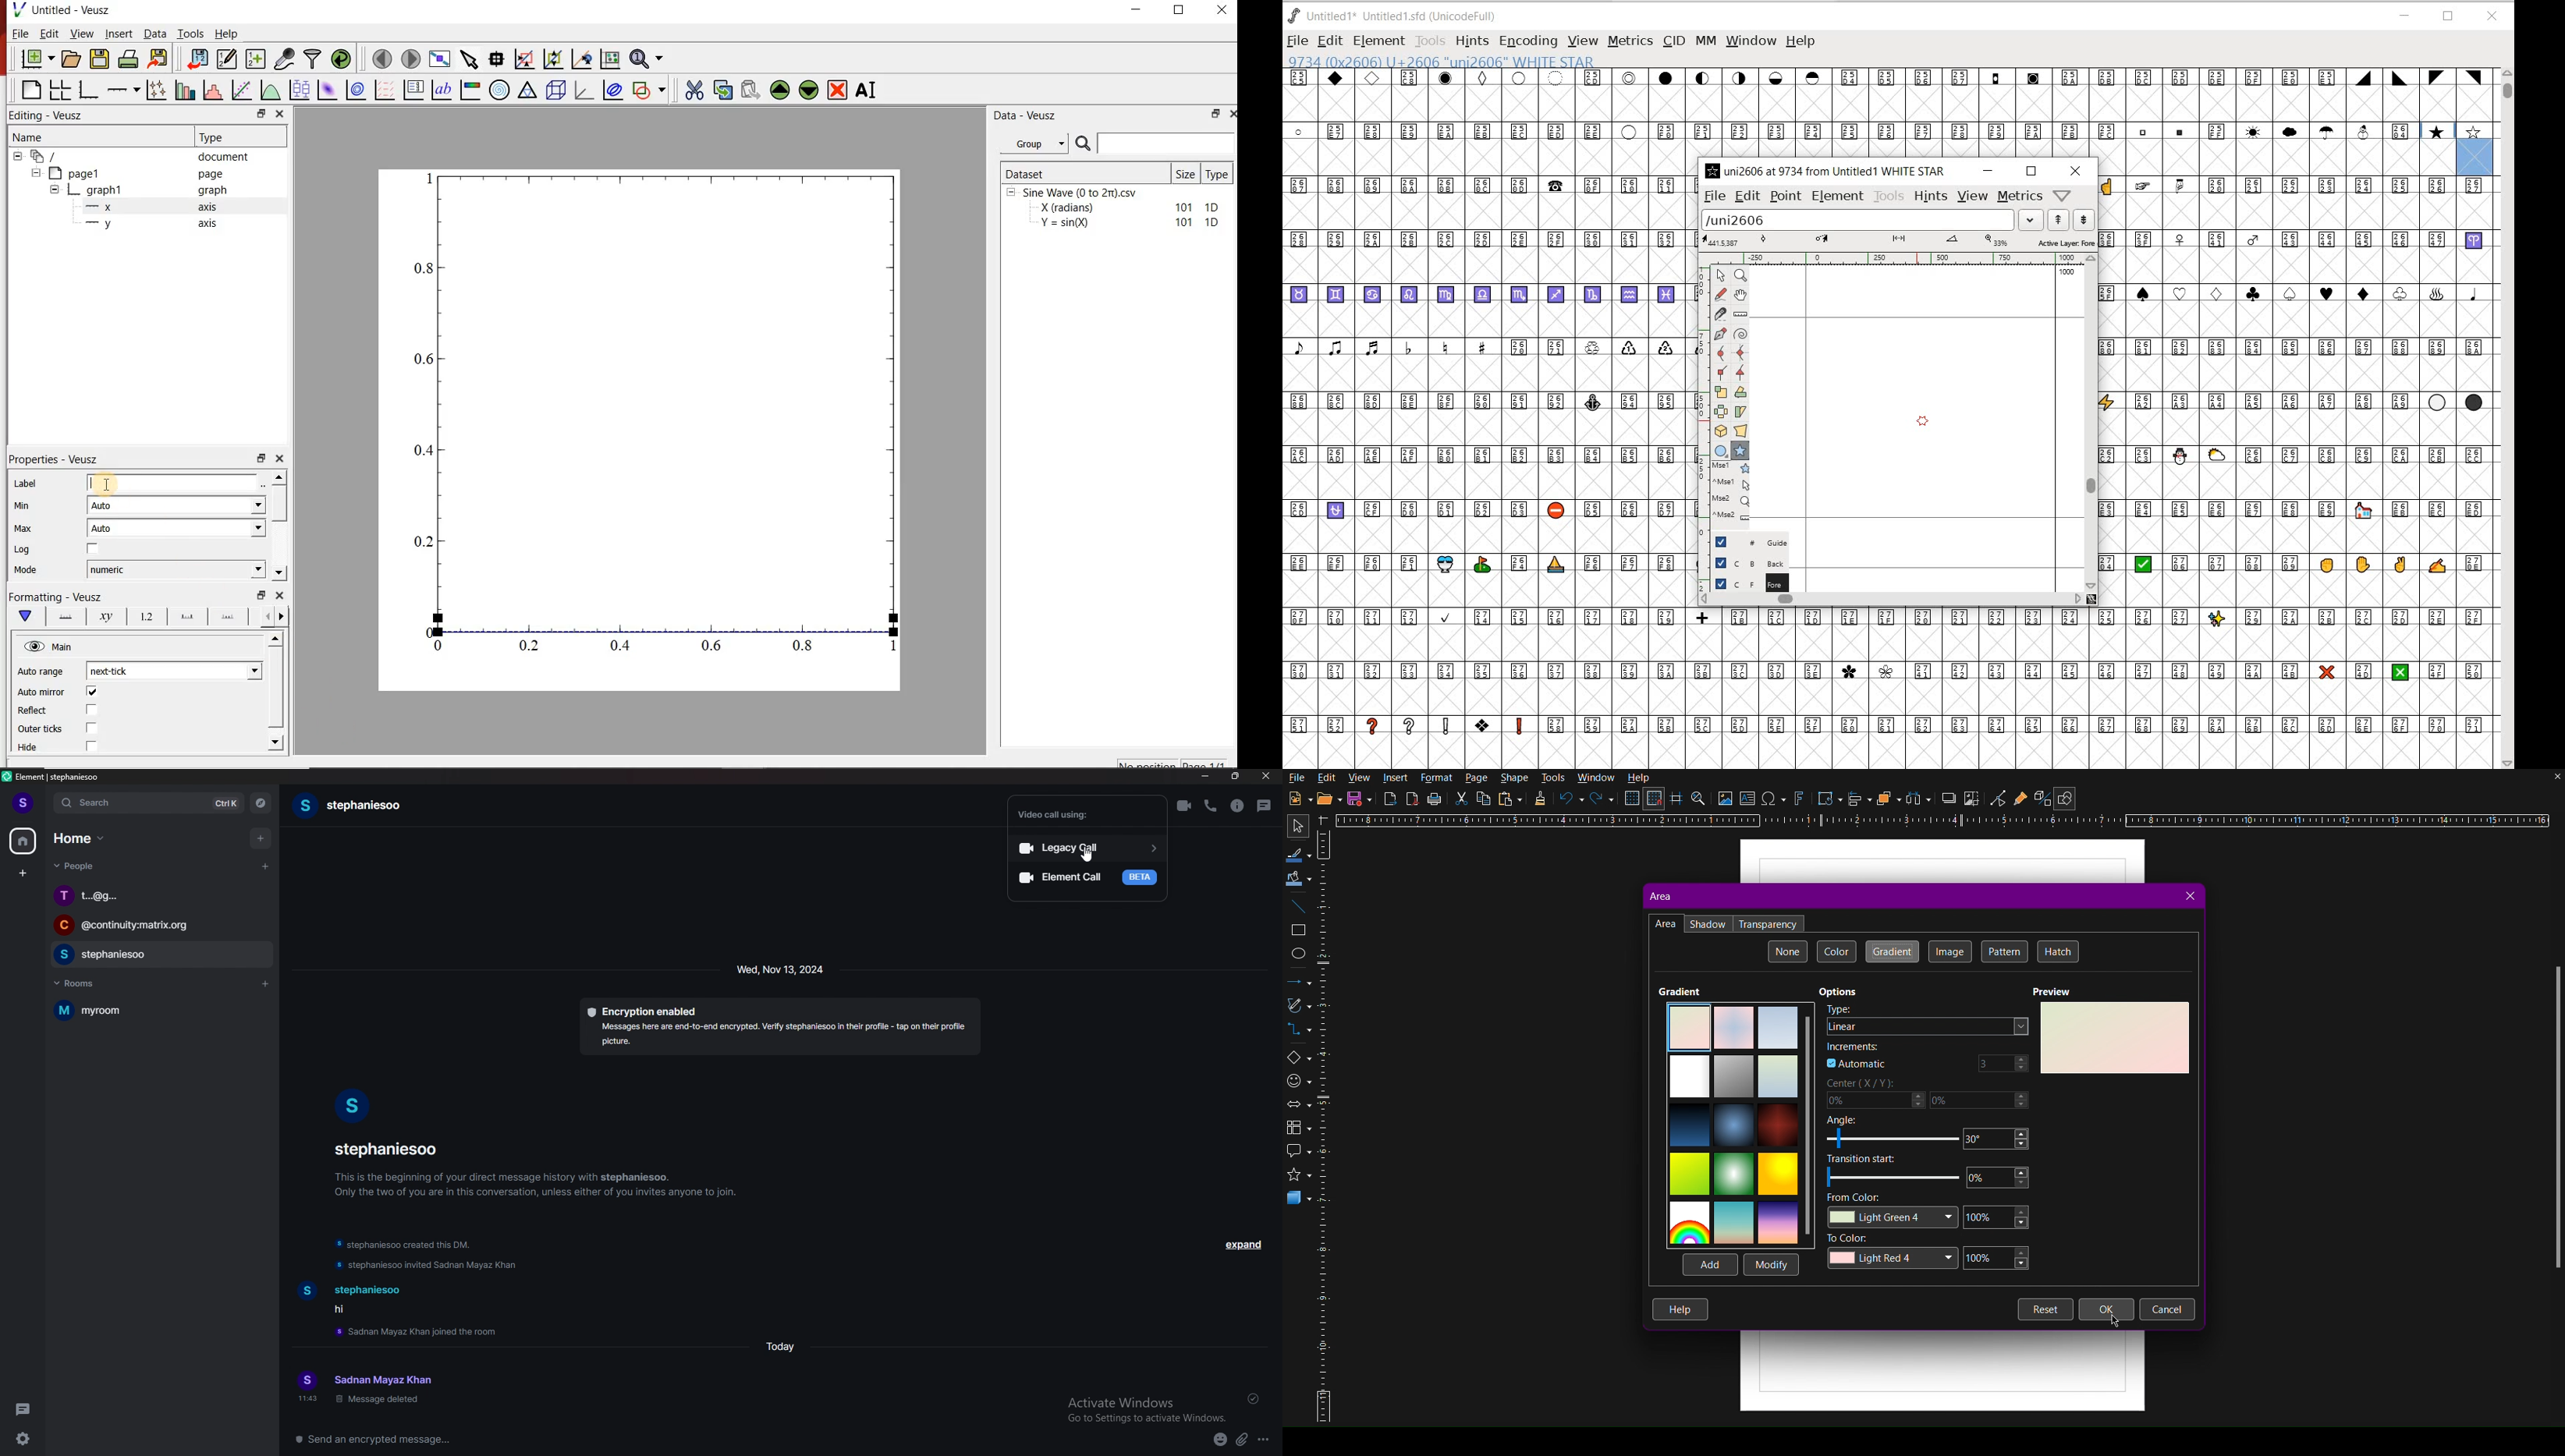 This screenshot has width=2576, height=1456. What do you see at coordinates (1630, 40) in the screenshot?
I see `METRICS` at bounding box center [1630, 40].